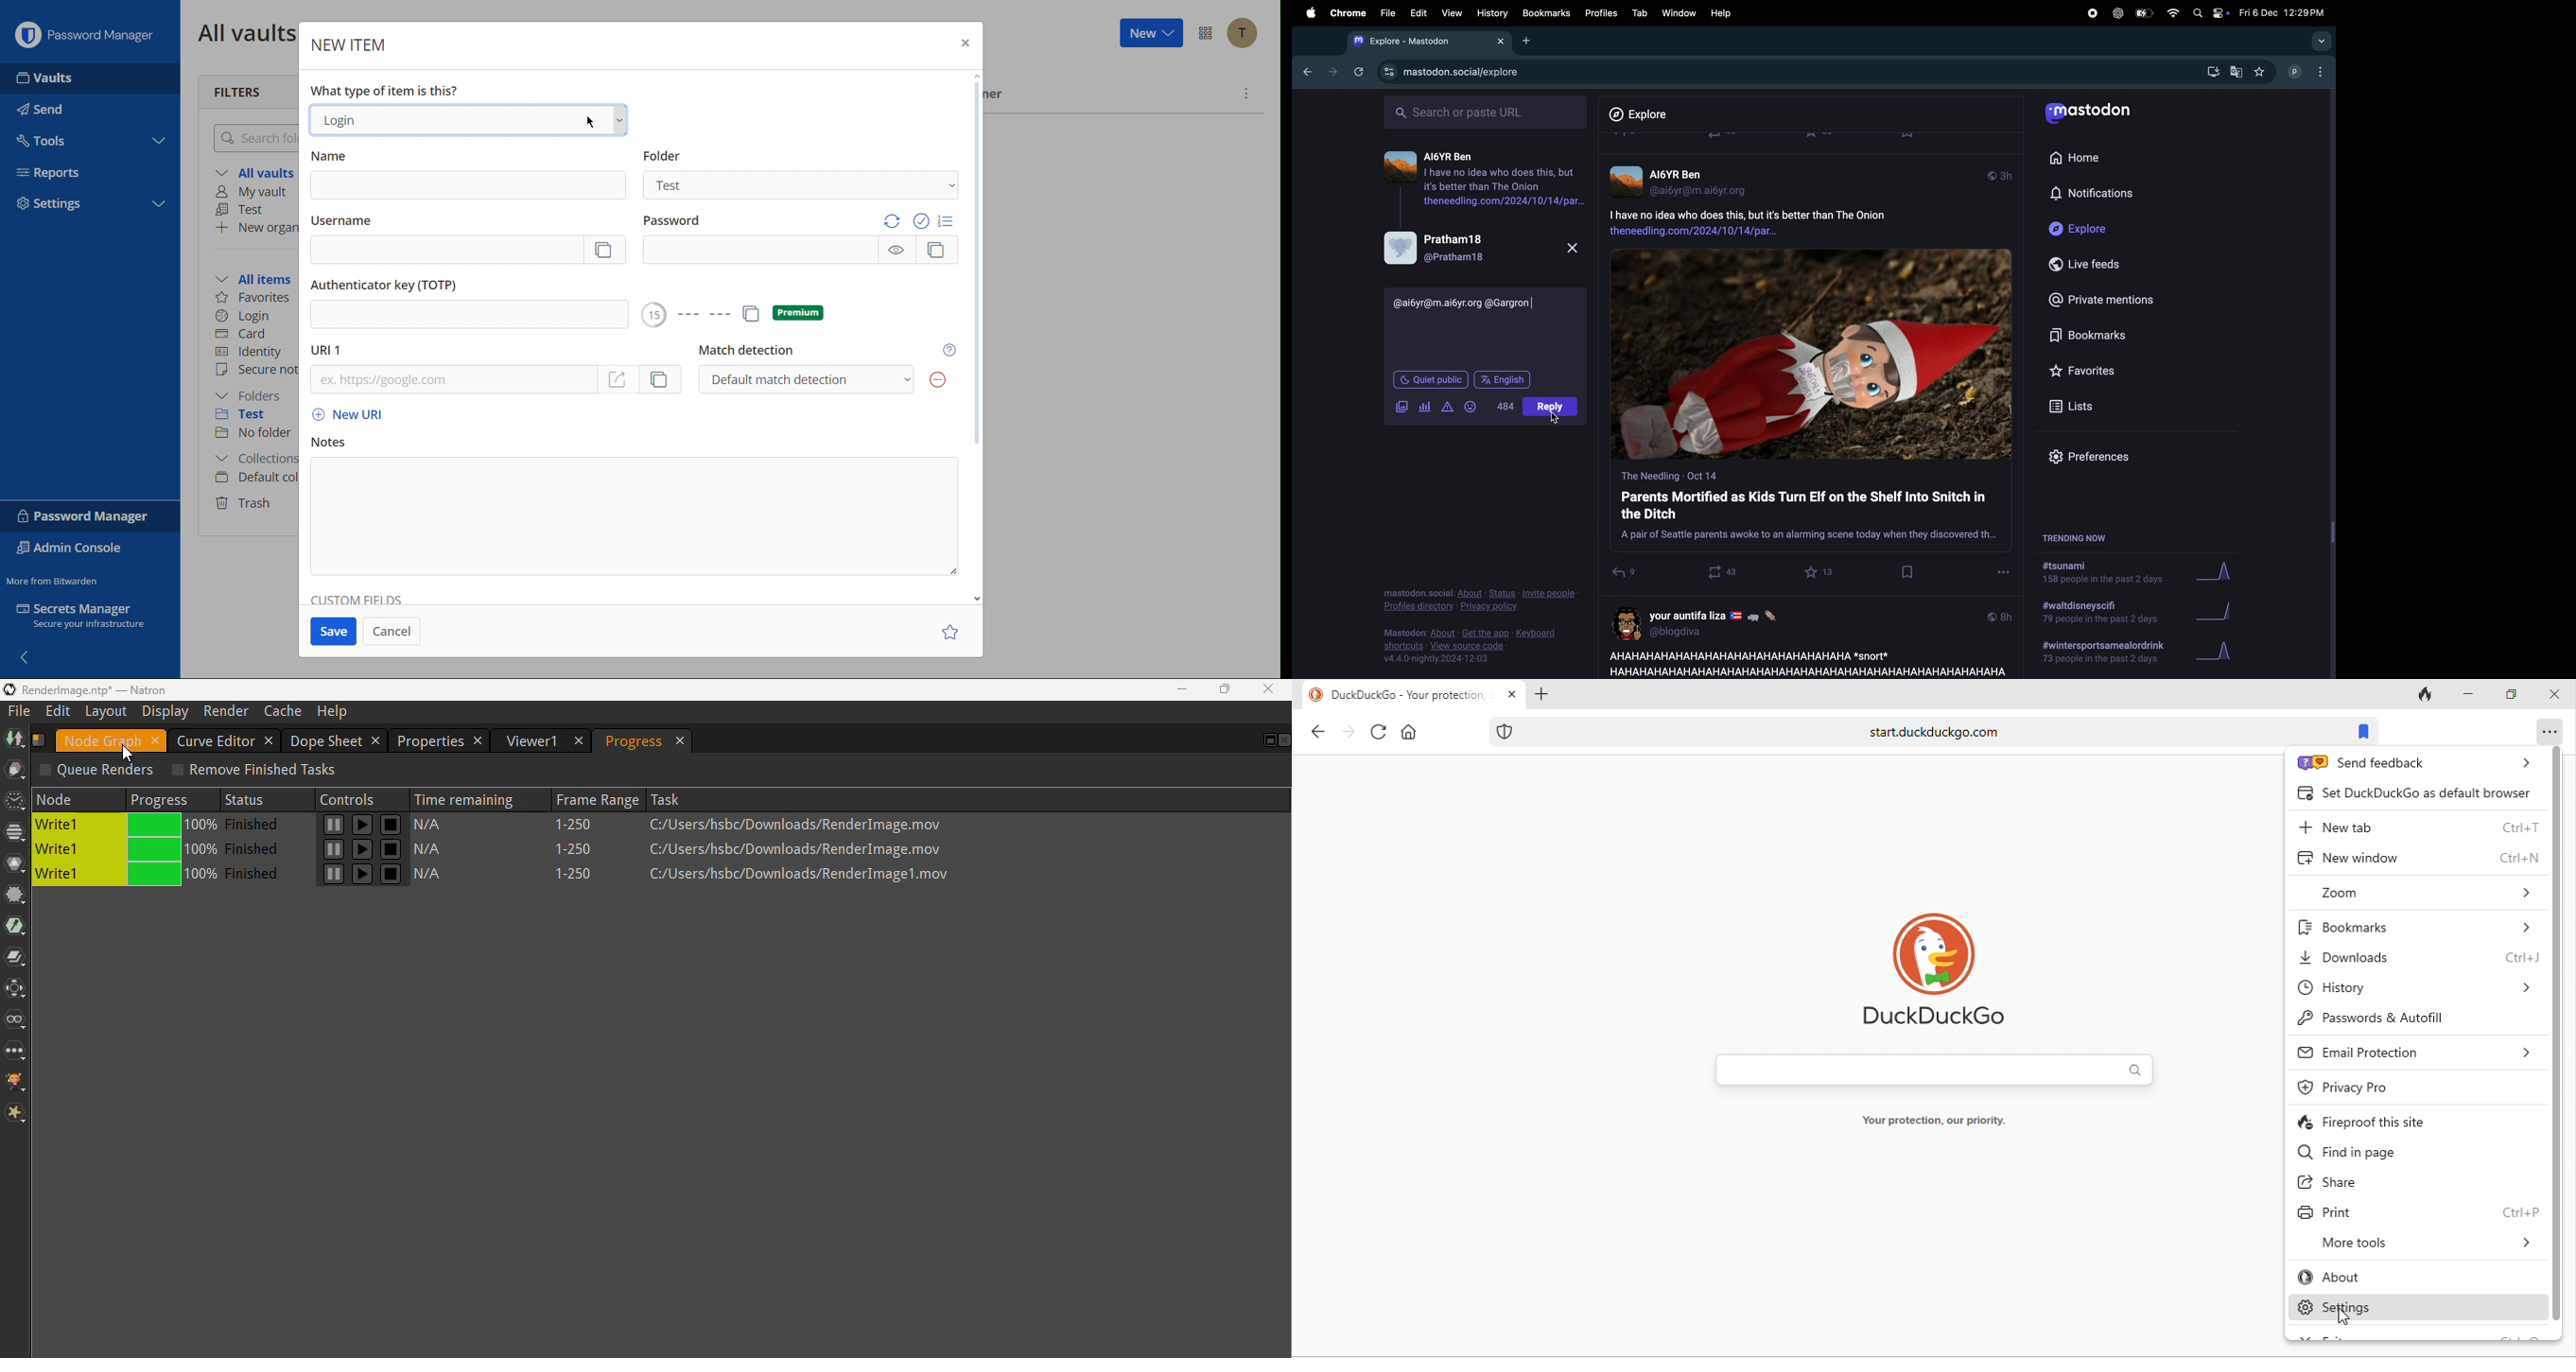 Image resolution: width=2576 pixels, height=1372 pixels. Describe the element at coordinates (2342, 1321) in the screenshot. I see `cursor movement` at that location.